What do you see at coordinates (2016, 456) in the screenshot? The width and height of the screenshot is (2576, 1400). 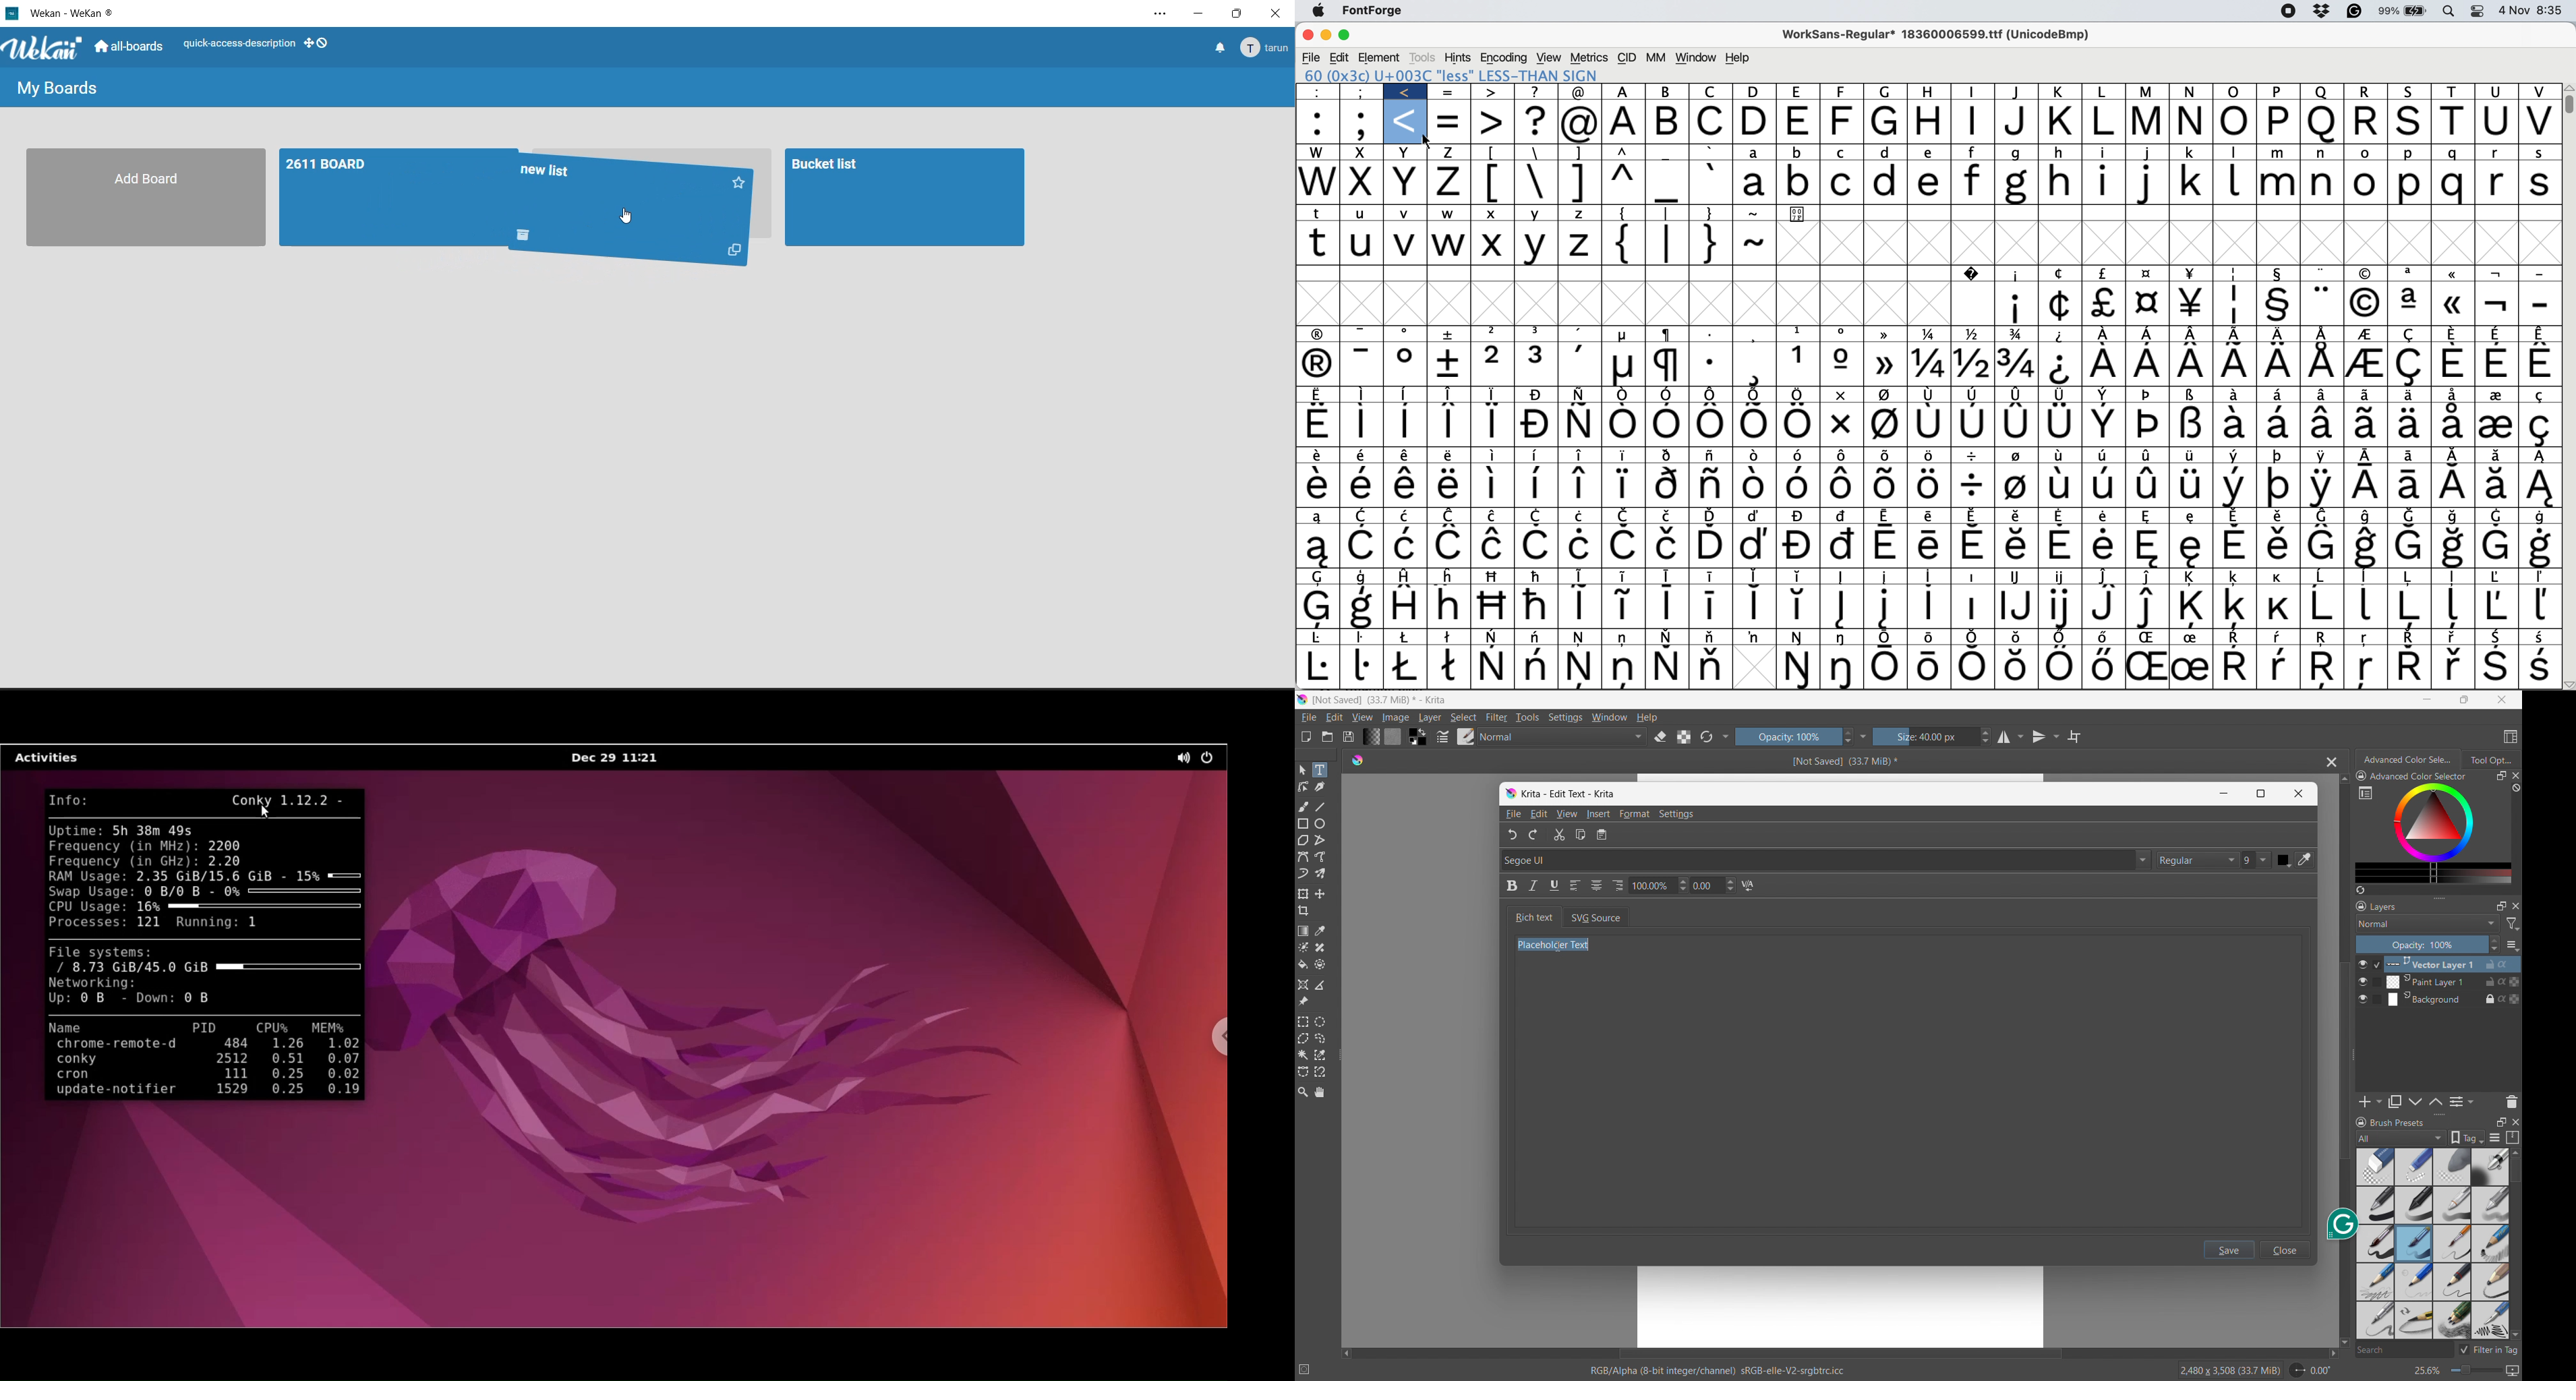 I see `Symbol` at bounding box center [2016, 456].